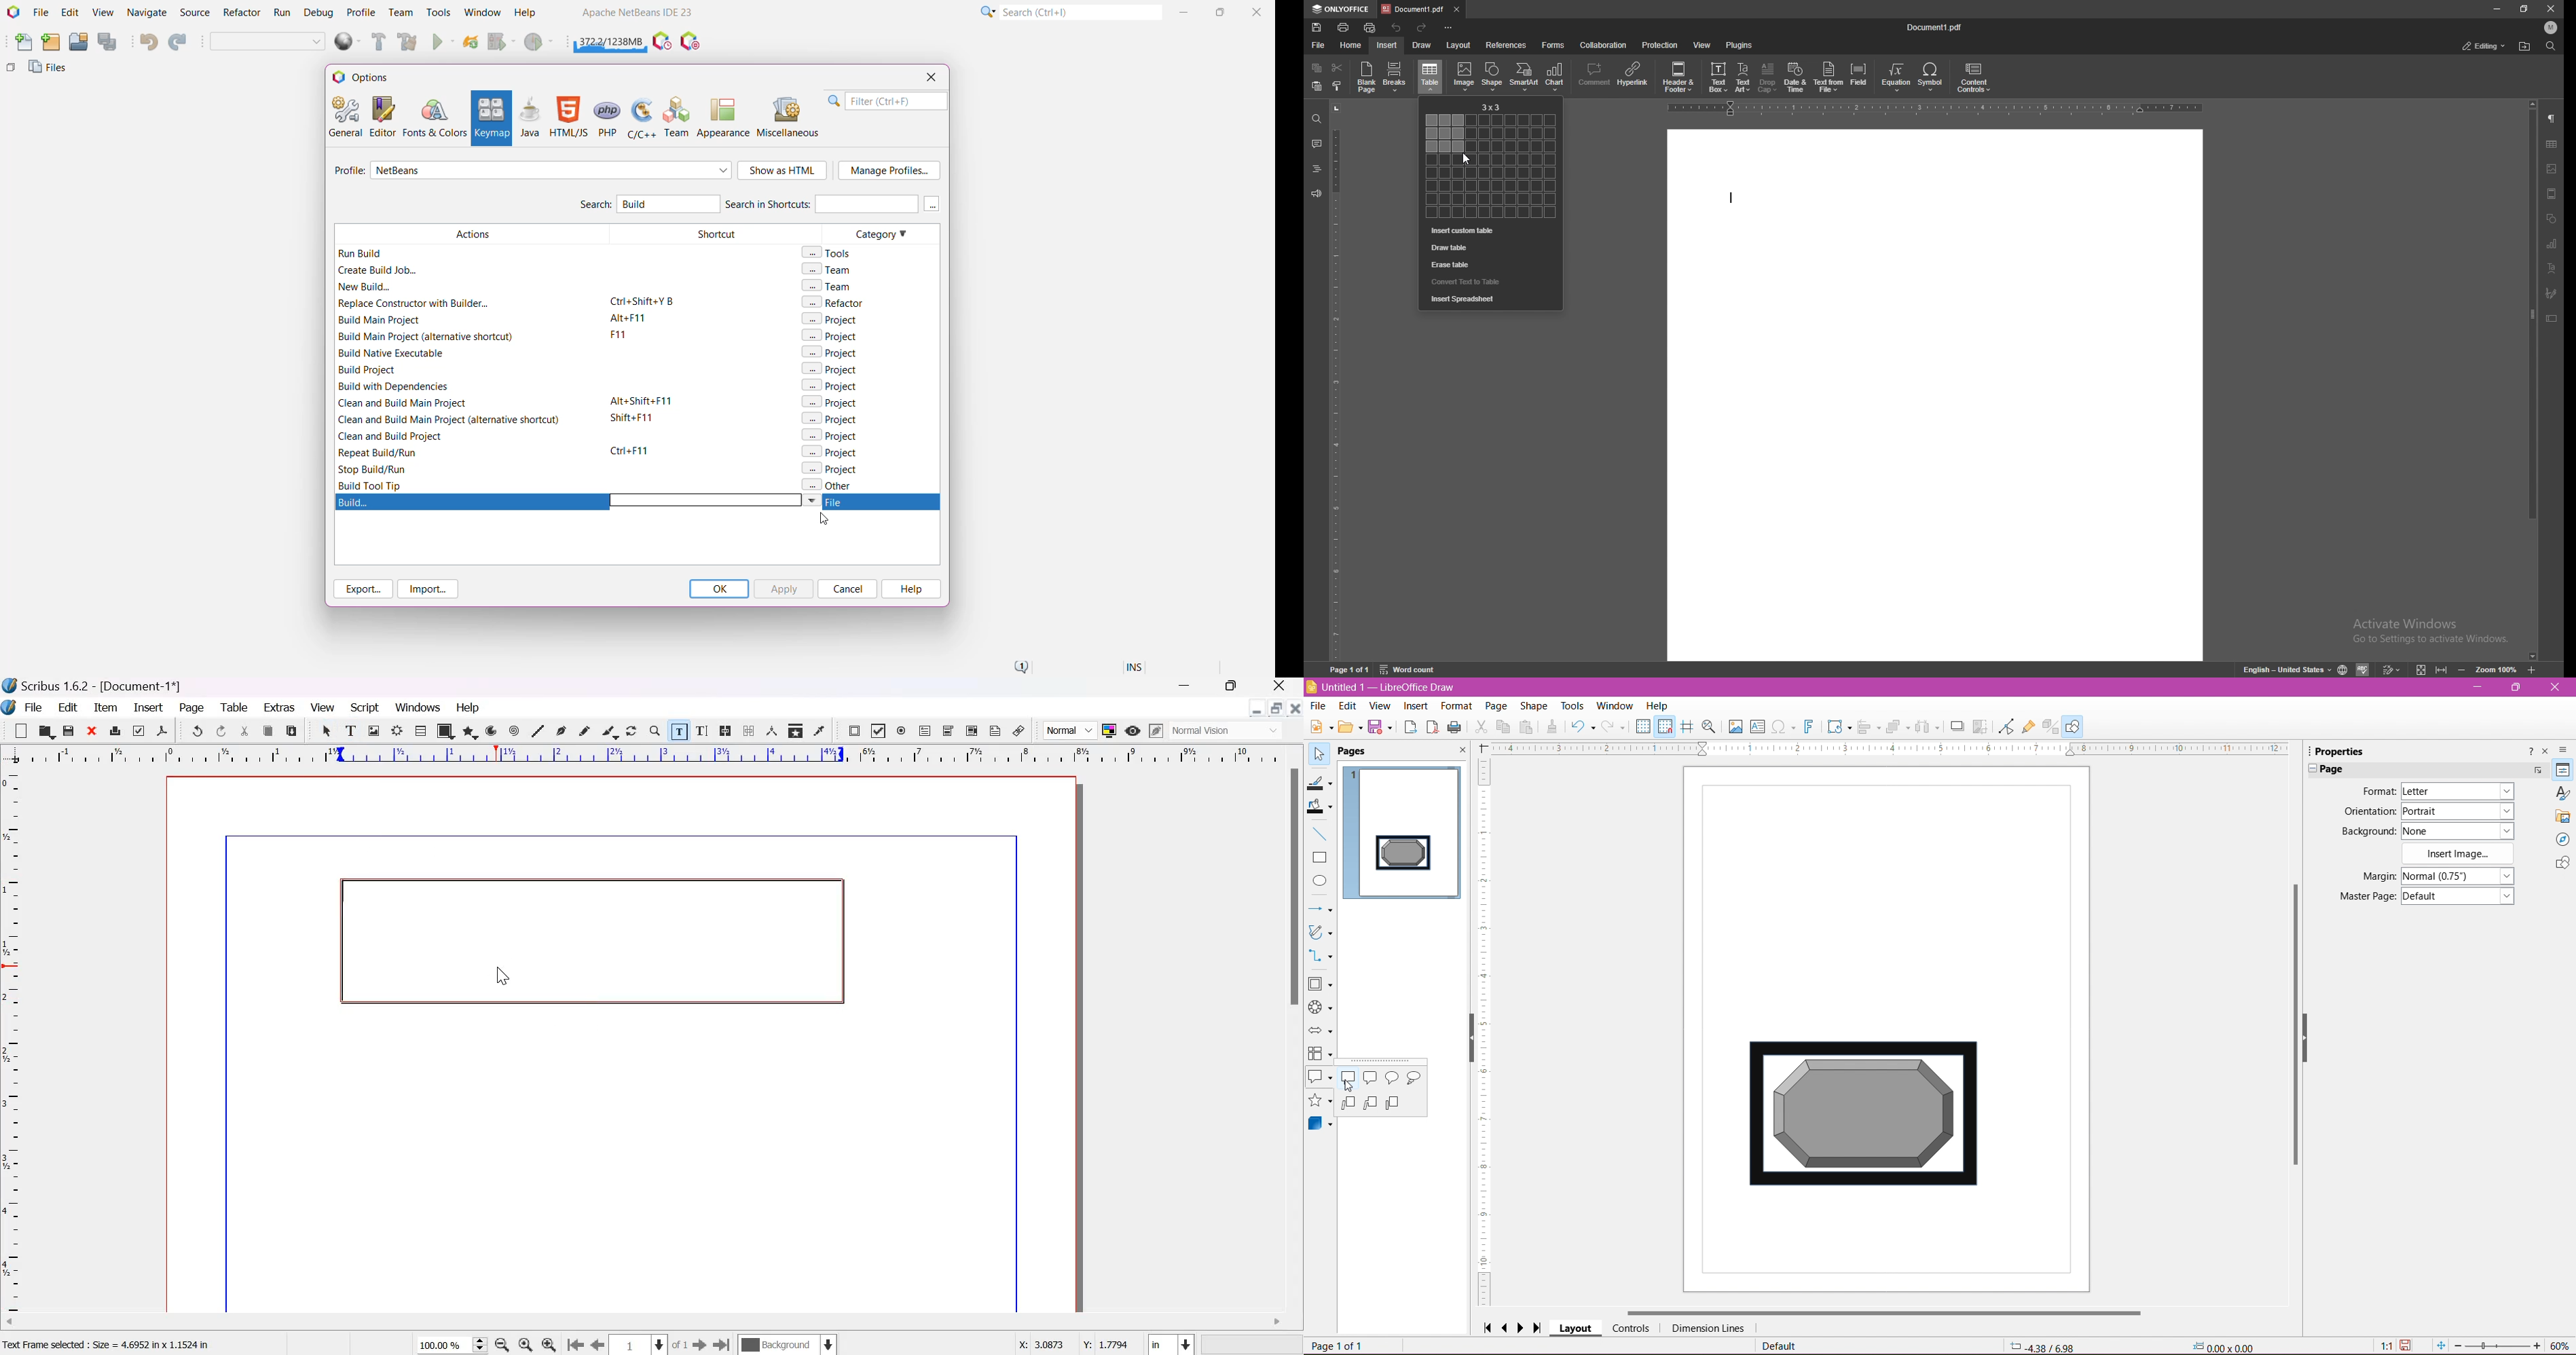 The image size is (2576, 1372). Describe the element at coordinates (1020, 668) in the screenshot. I see `Notifications` at that location.